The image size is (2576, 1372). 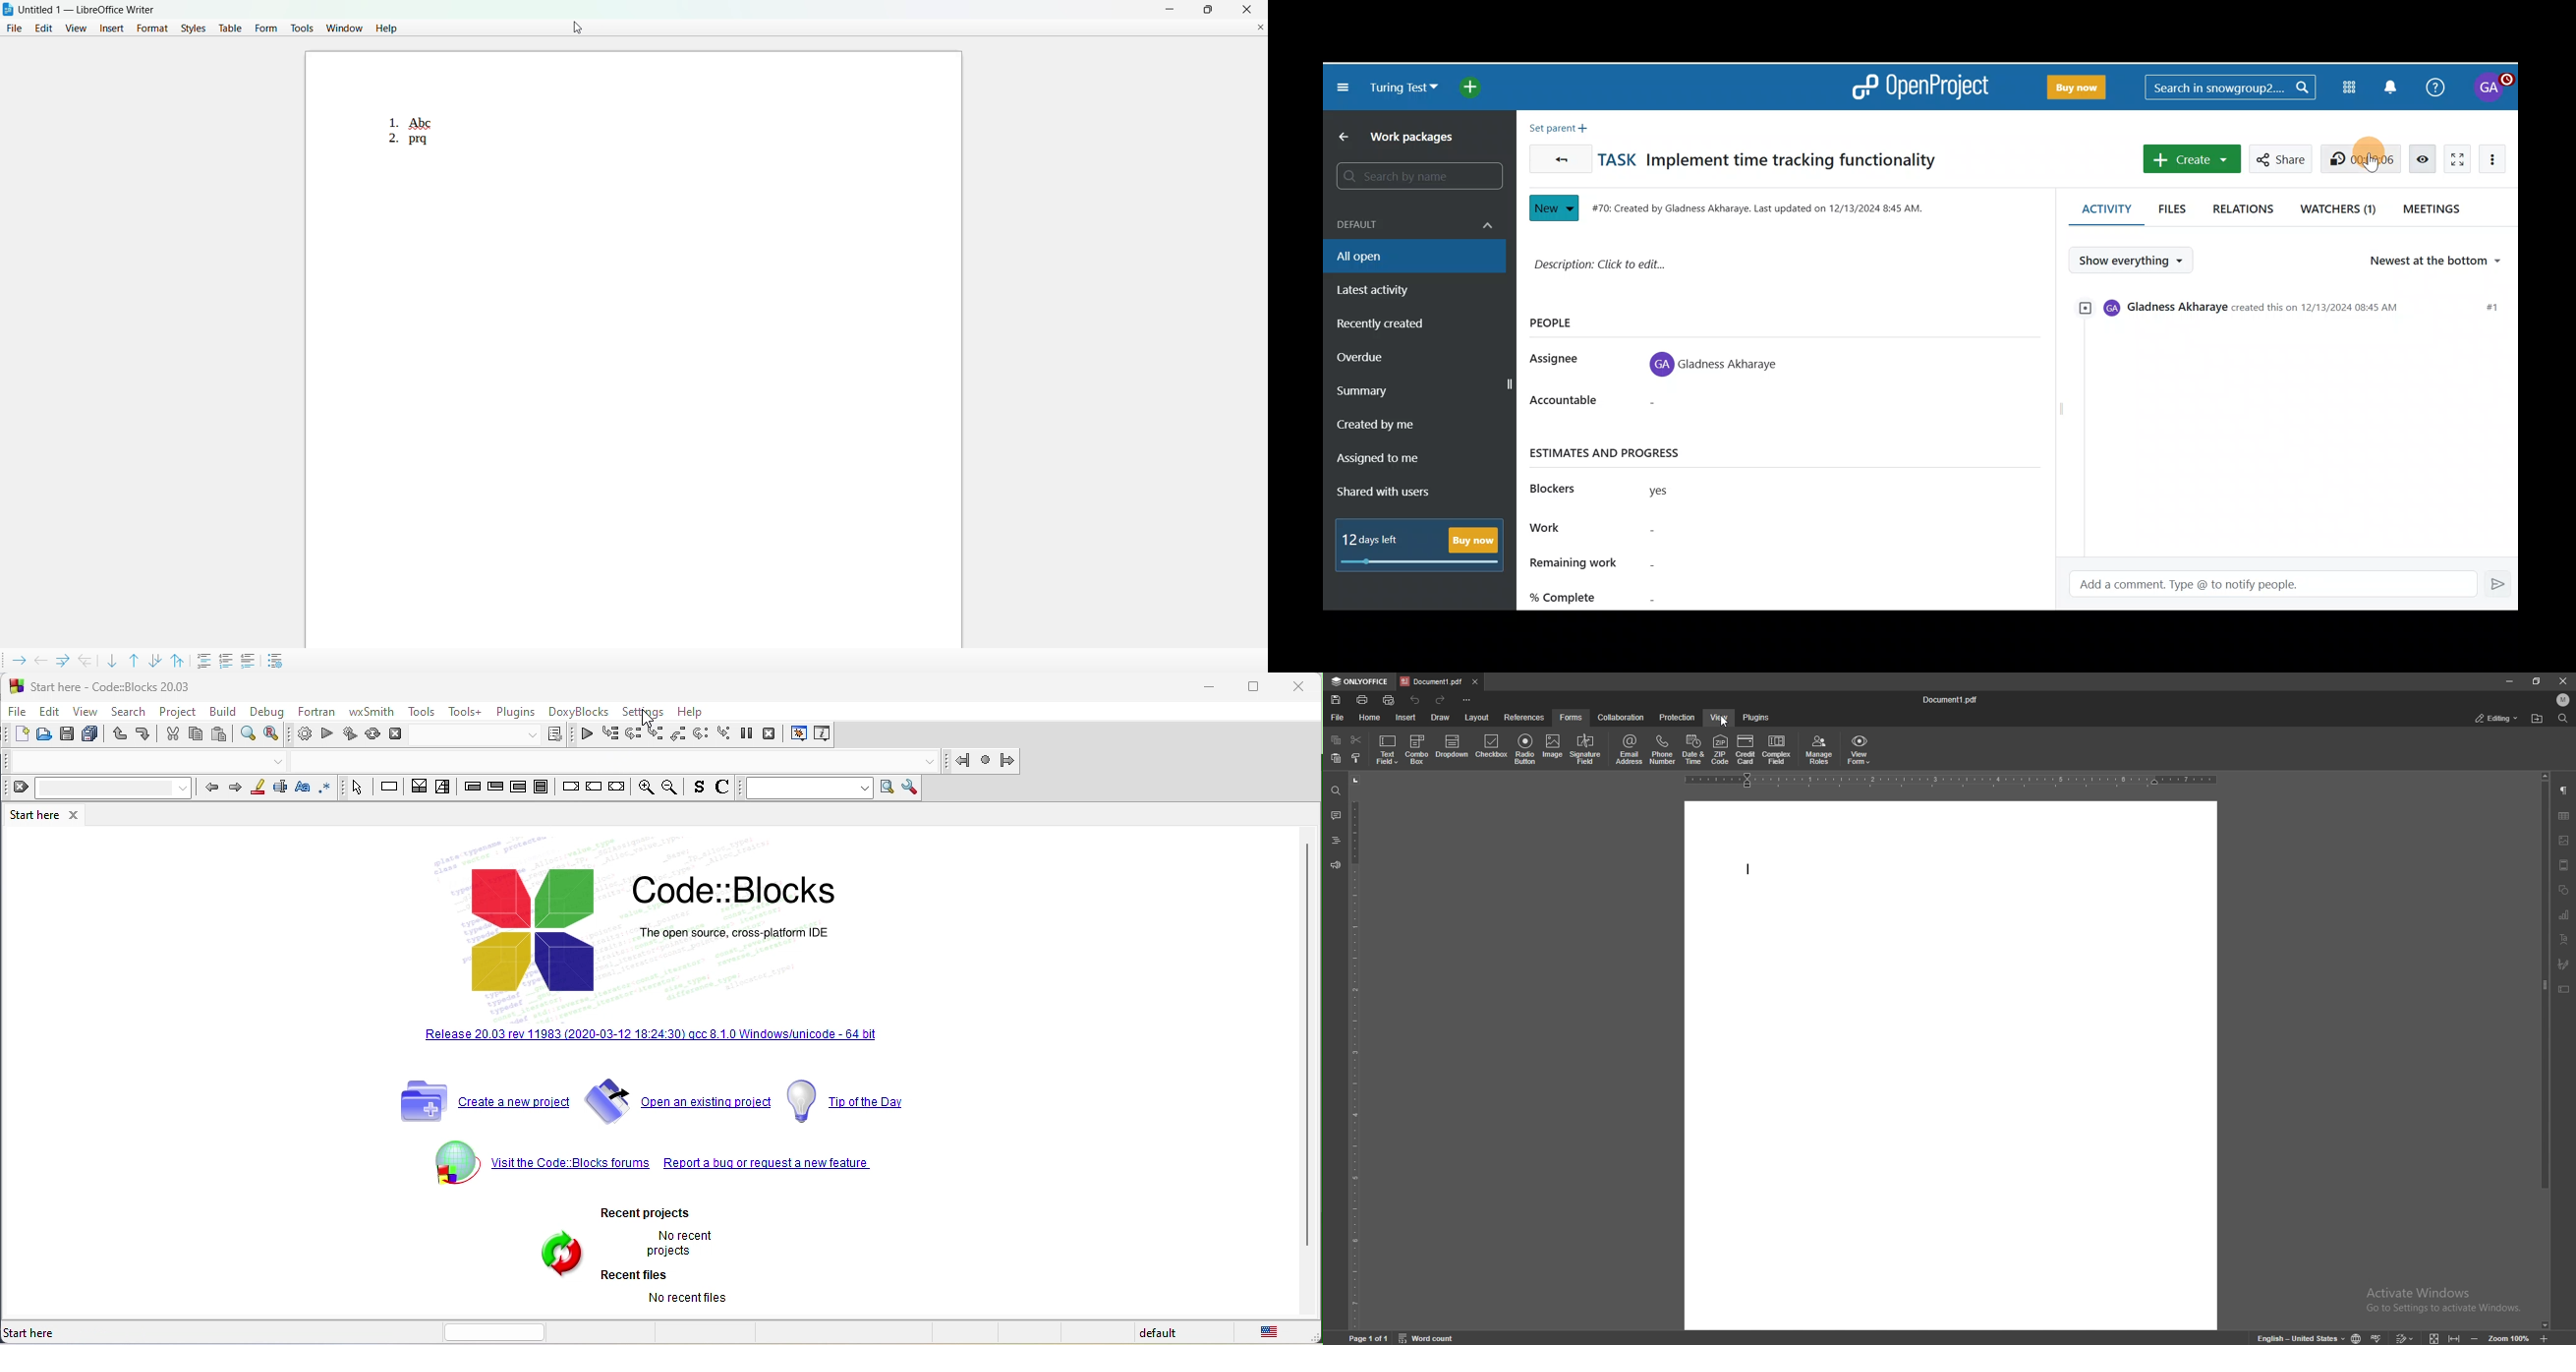 I want to click on recent projects, so click(x=636, y=1253).